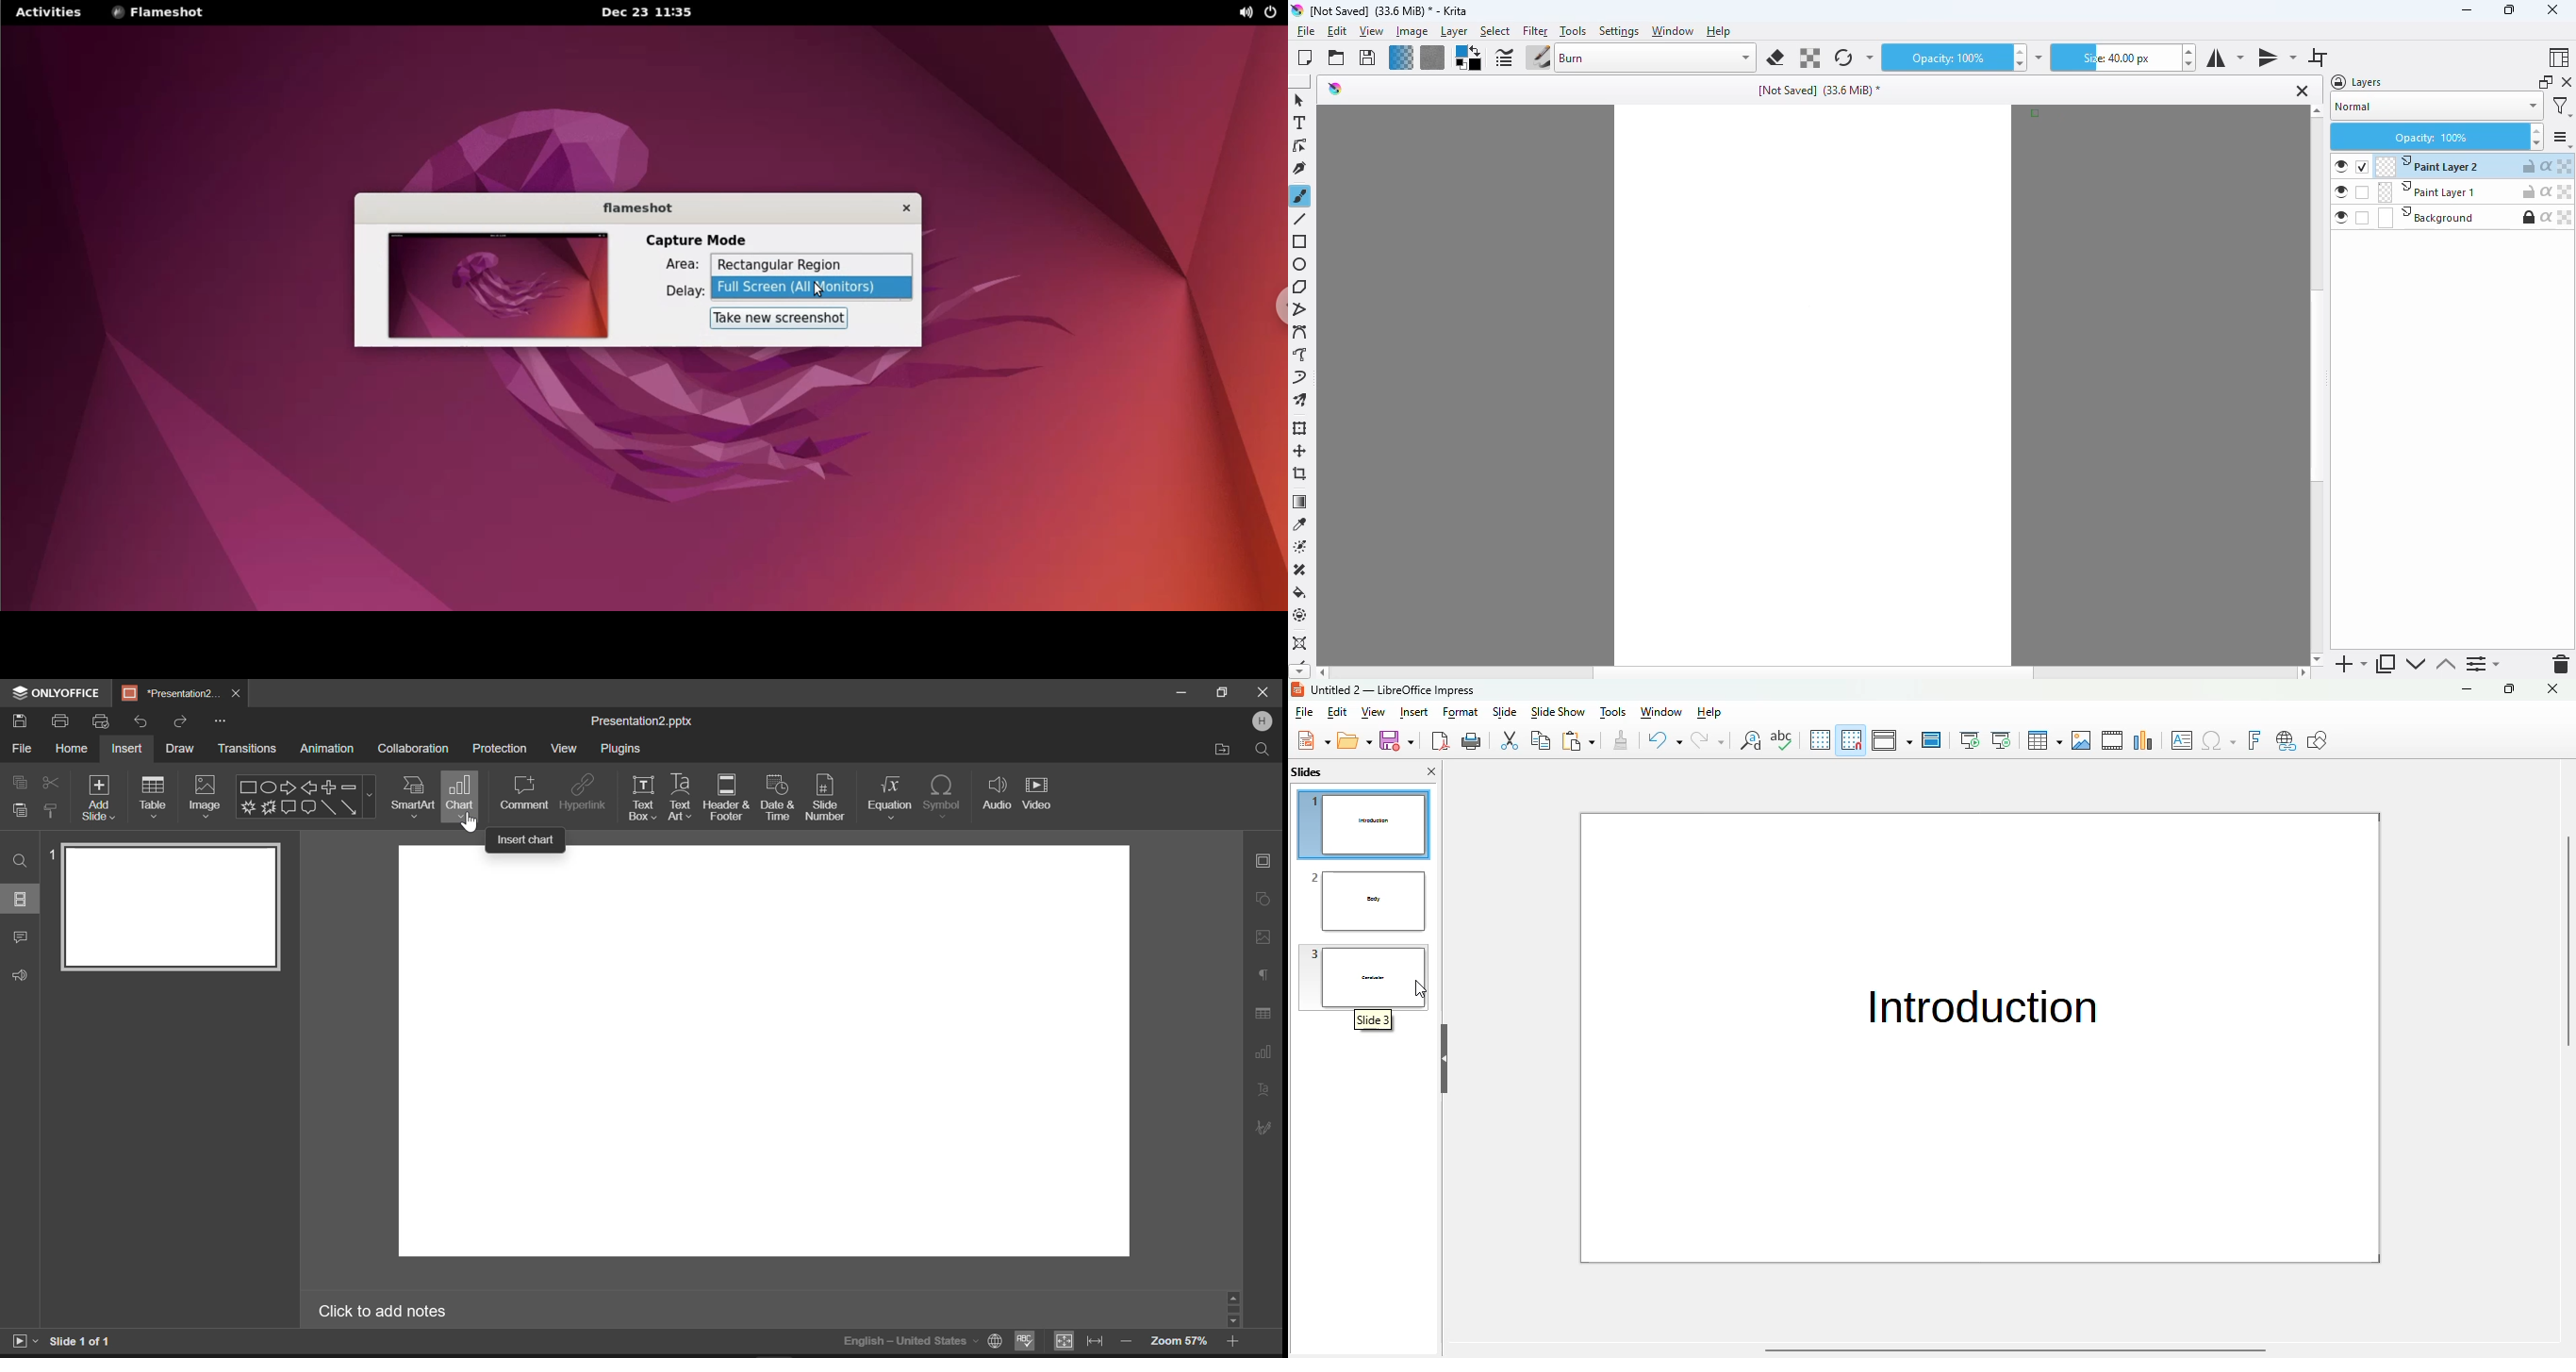 The width and height of the screenshot is (2576, 1372). I want to click on insert audio or video, so click(2113, 740).